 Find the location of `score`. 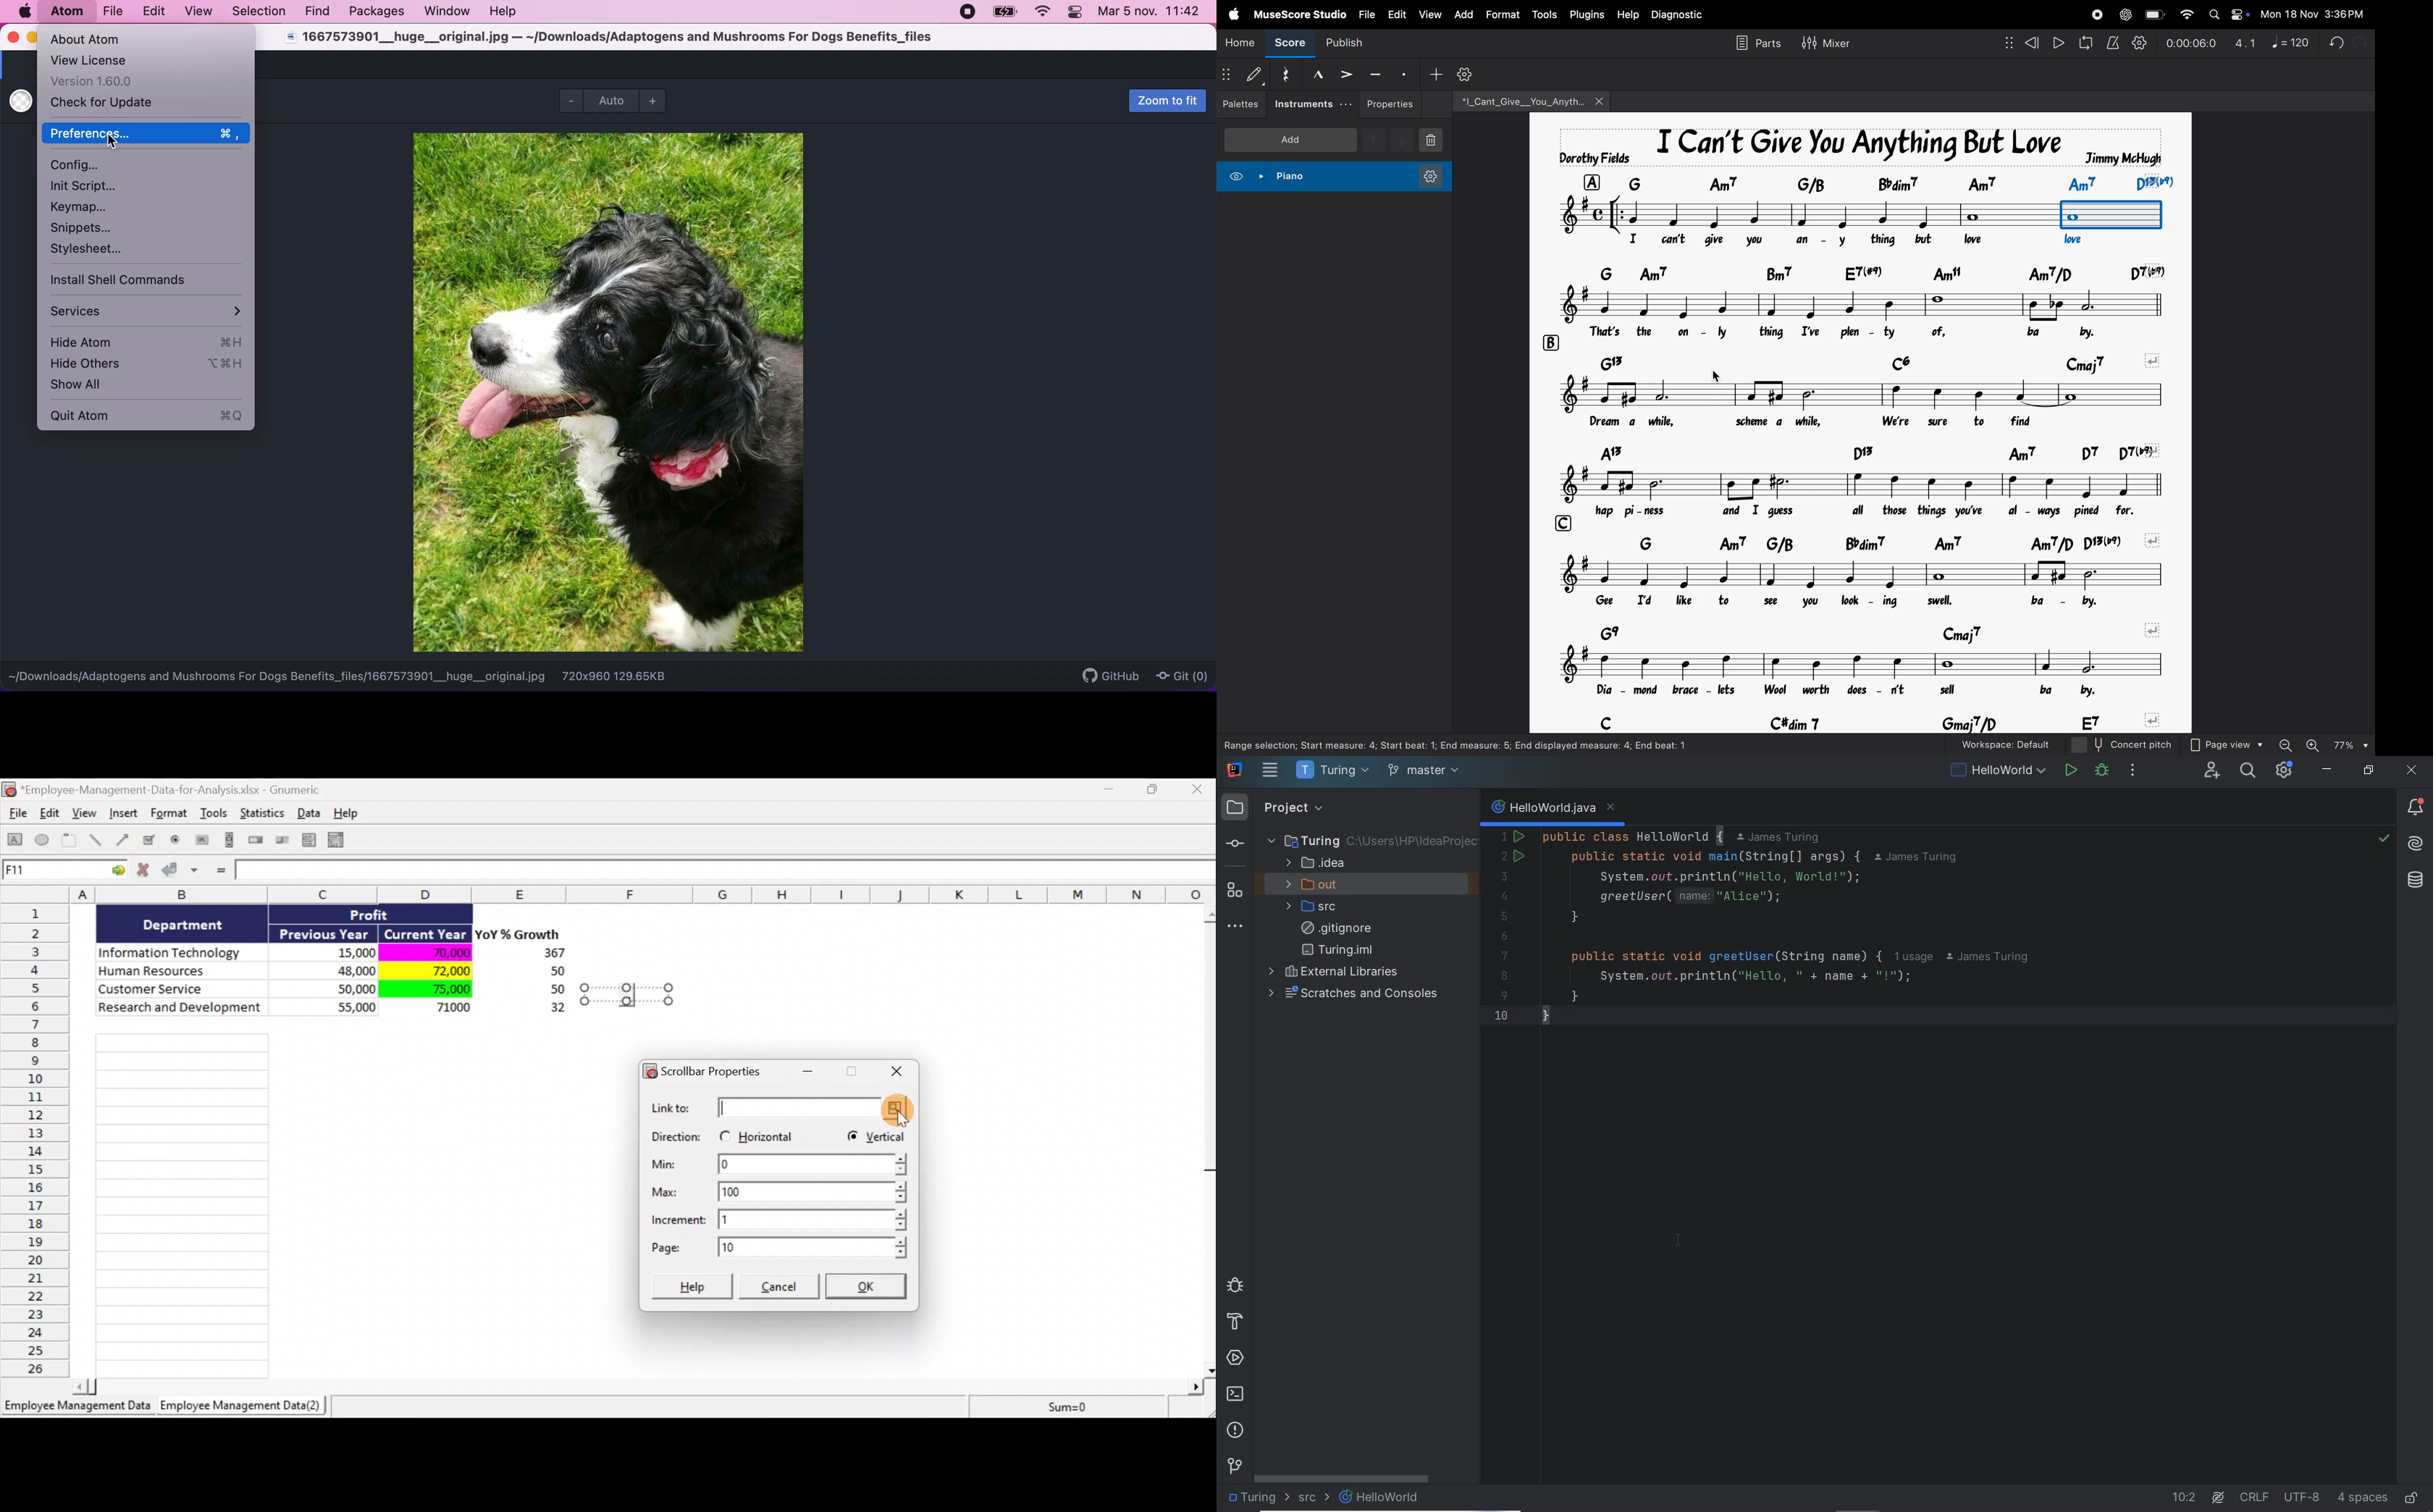

score is located at coordinates (1286, 44).